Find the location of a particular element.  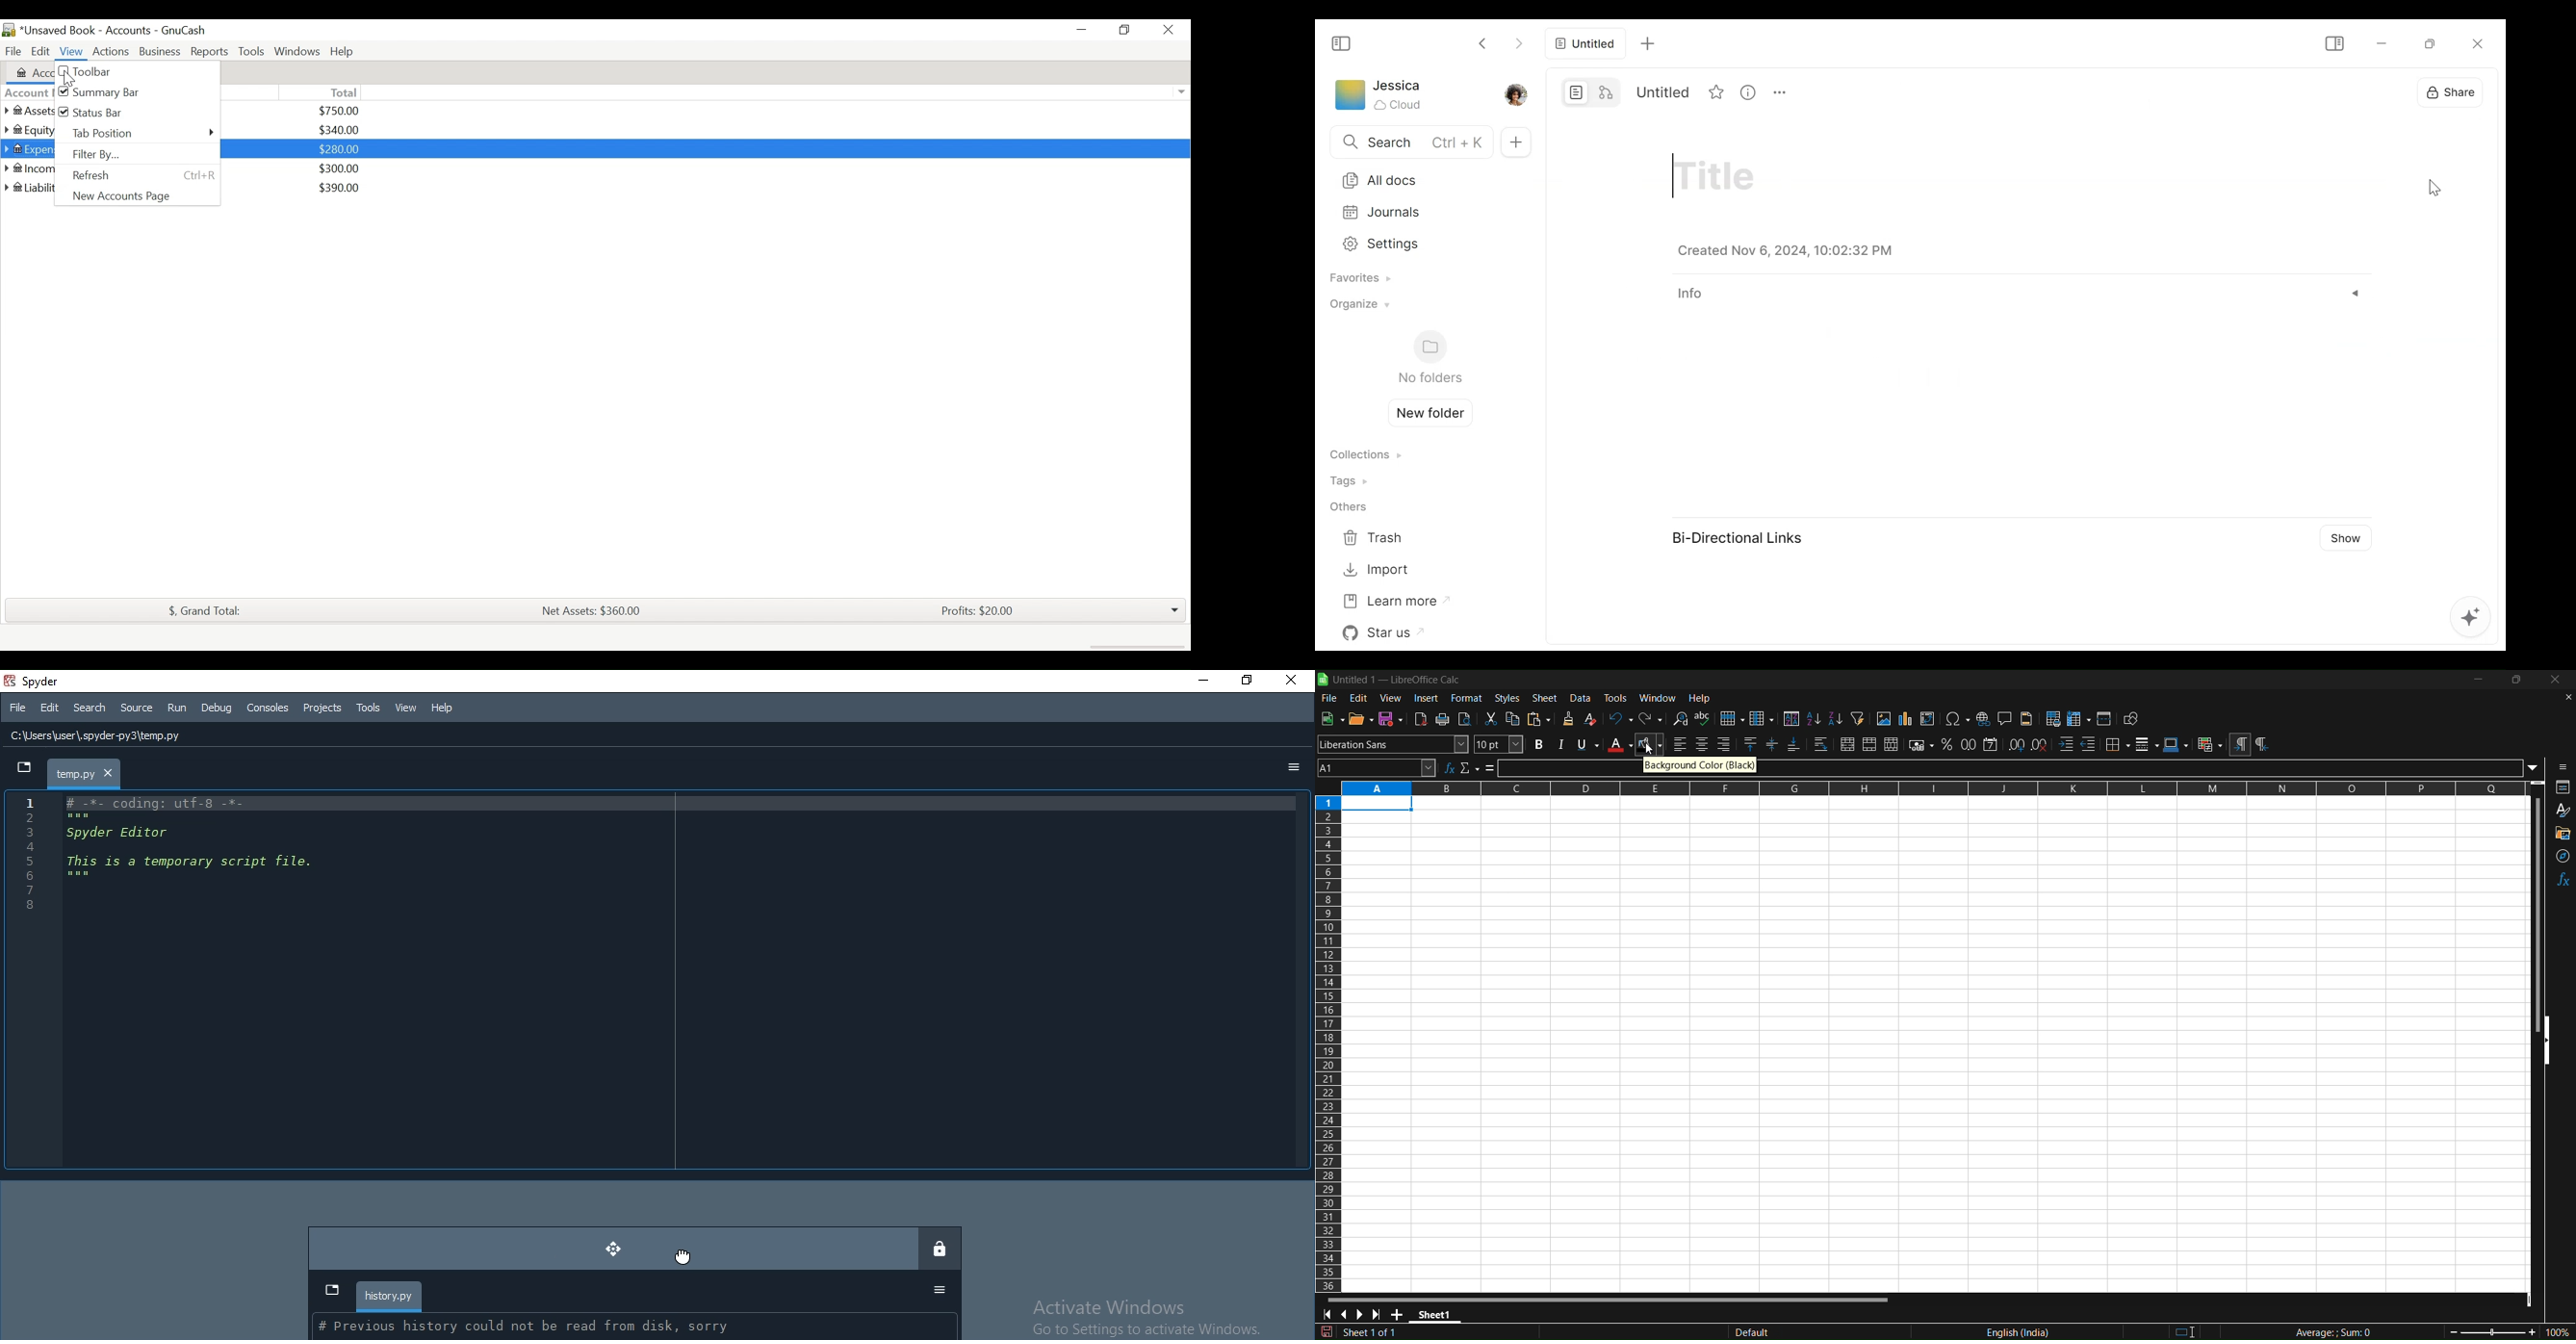

decrease indent is located at coordinates (2089, 744).